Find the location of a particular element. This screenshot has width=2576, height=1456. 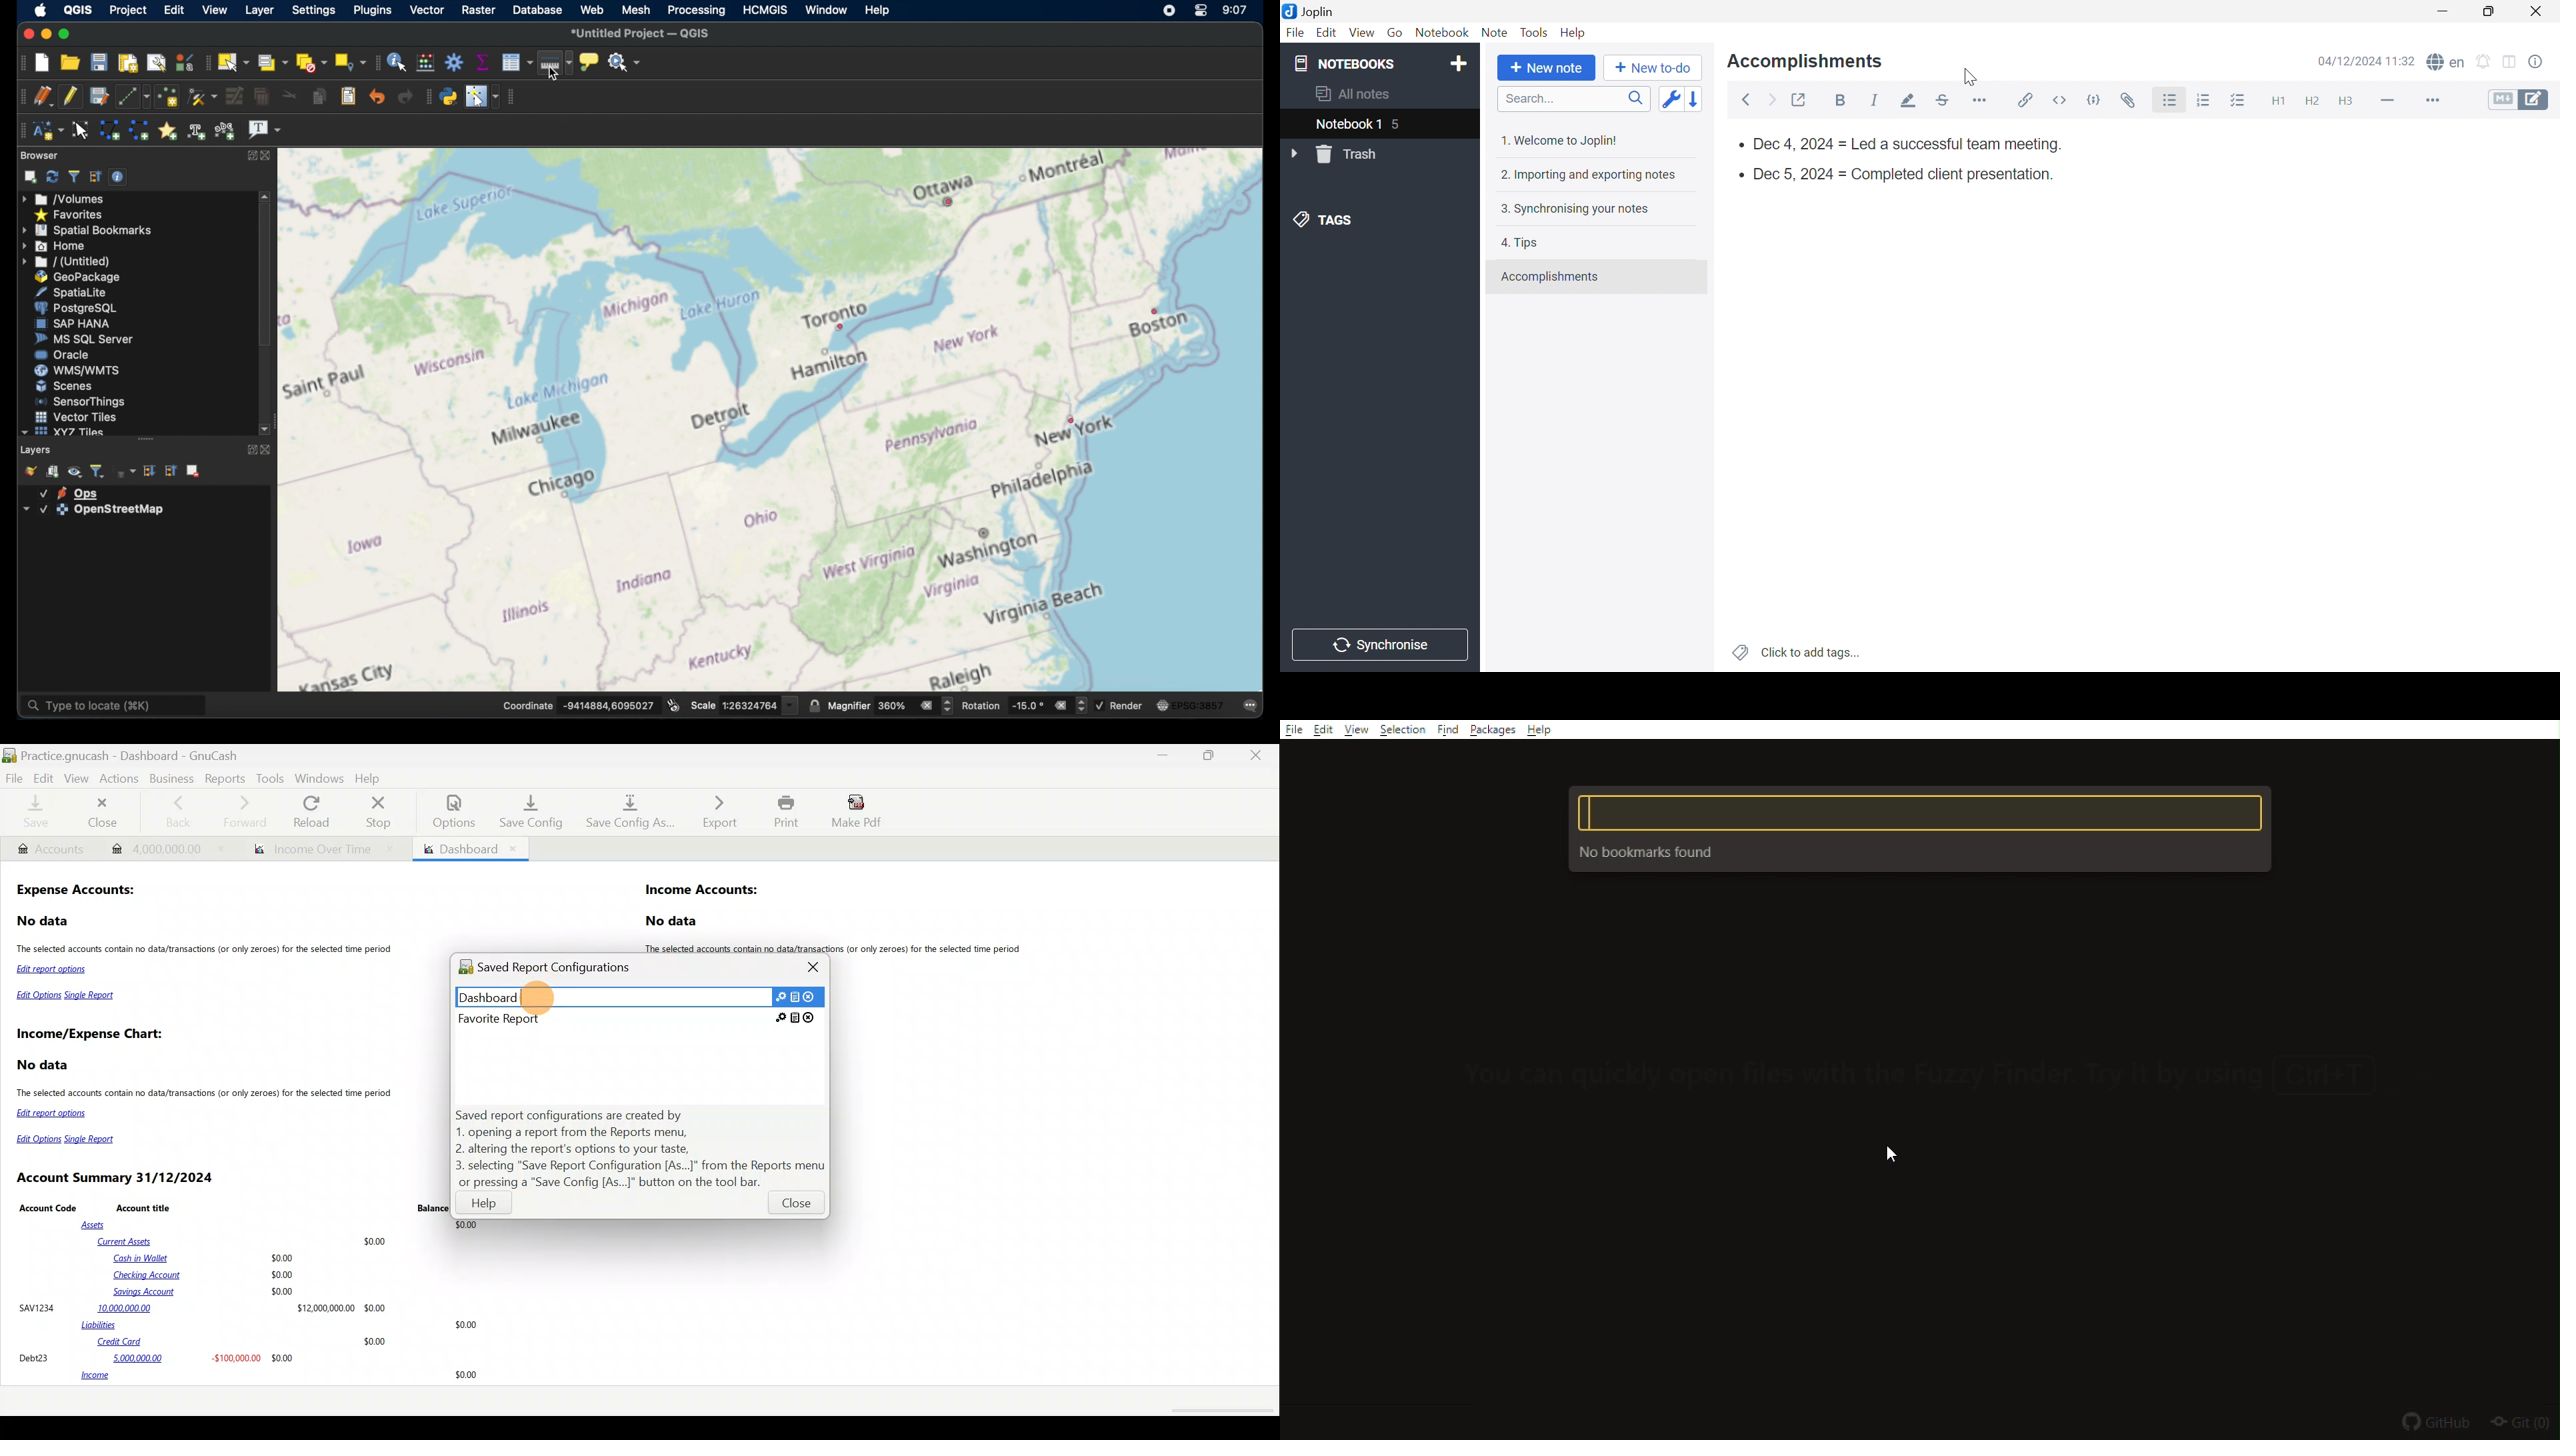

inline code is located at coordinates (2061, 100).